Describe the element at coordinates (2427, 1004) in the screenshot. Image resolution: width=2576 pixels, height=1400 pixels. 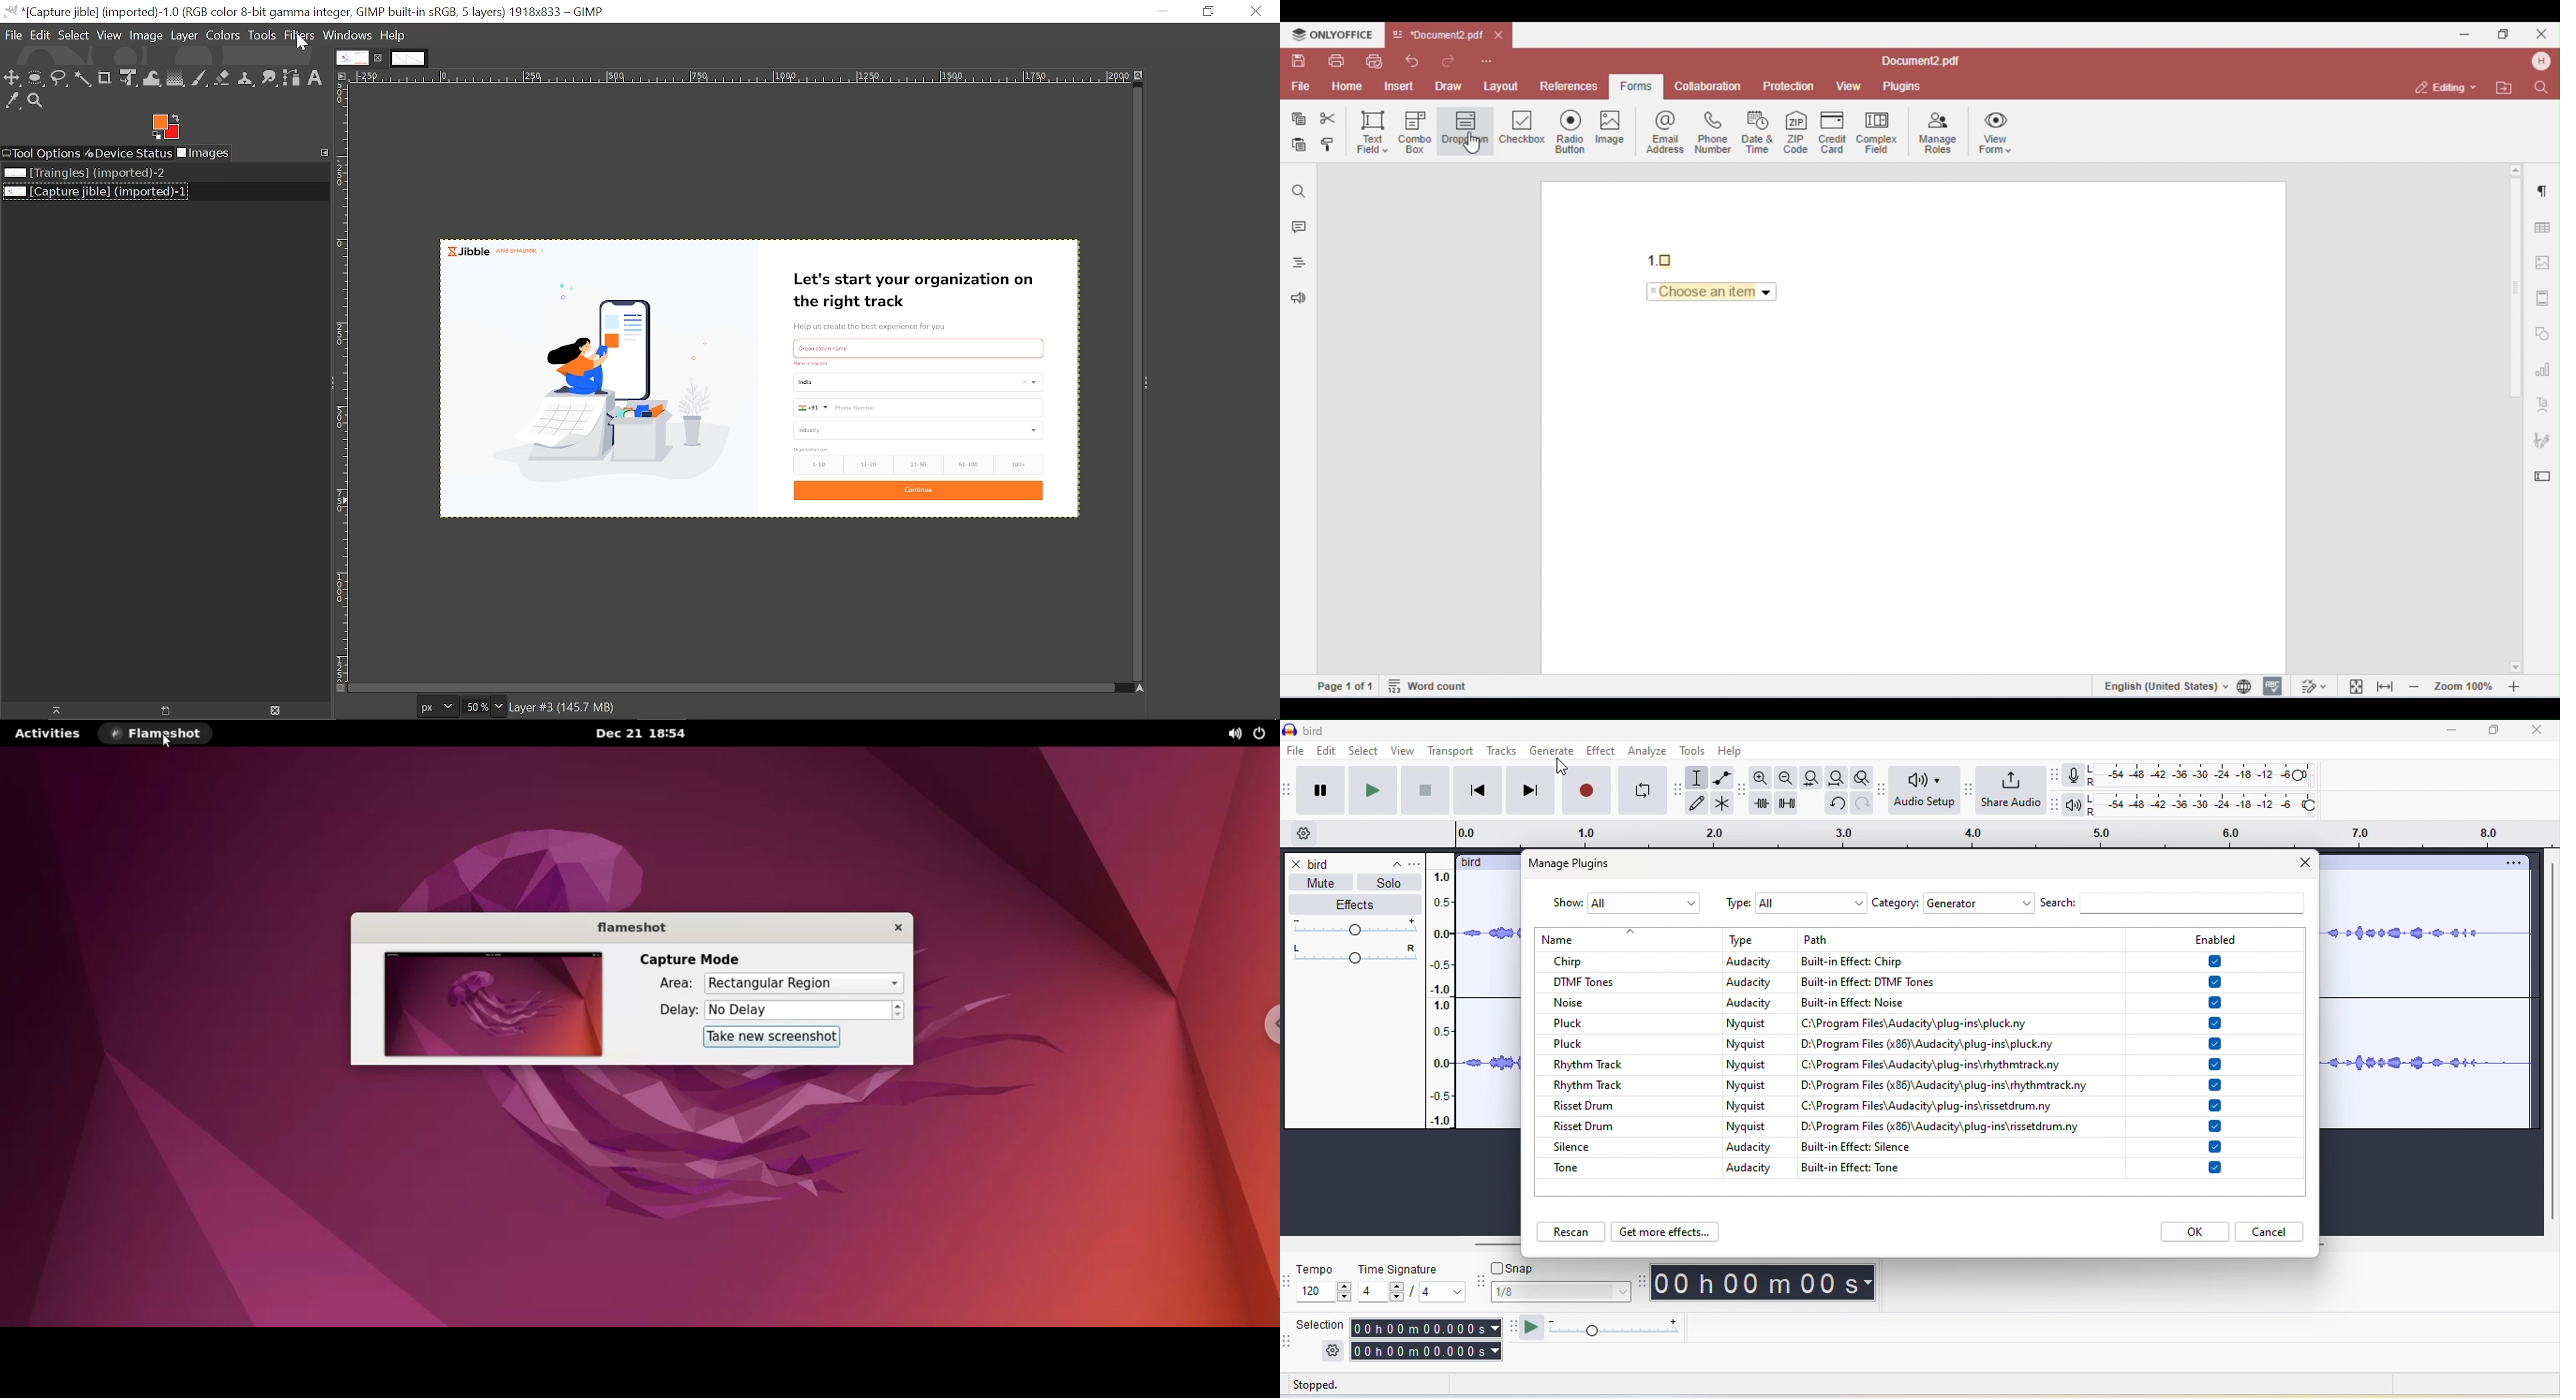
I see `waveform` at that location.